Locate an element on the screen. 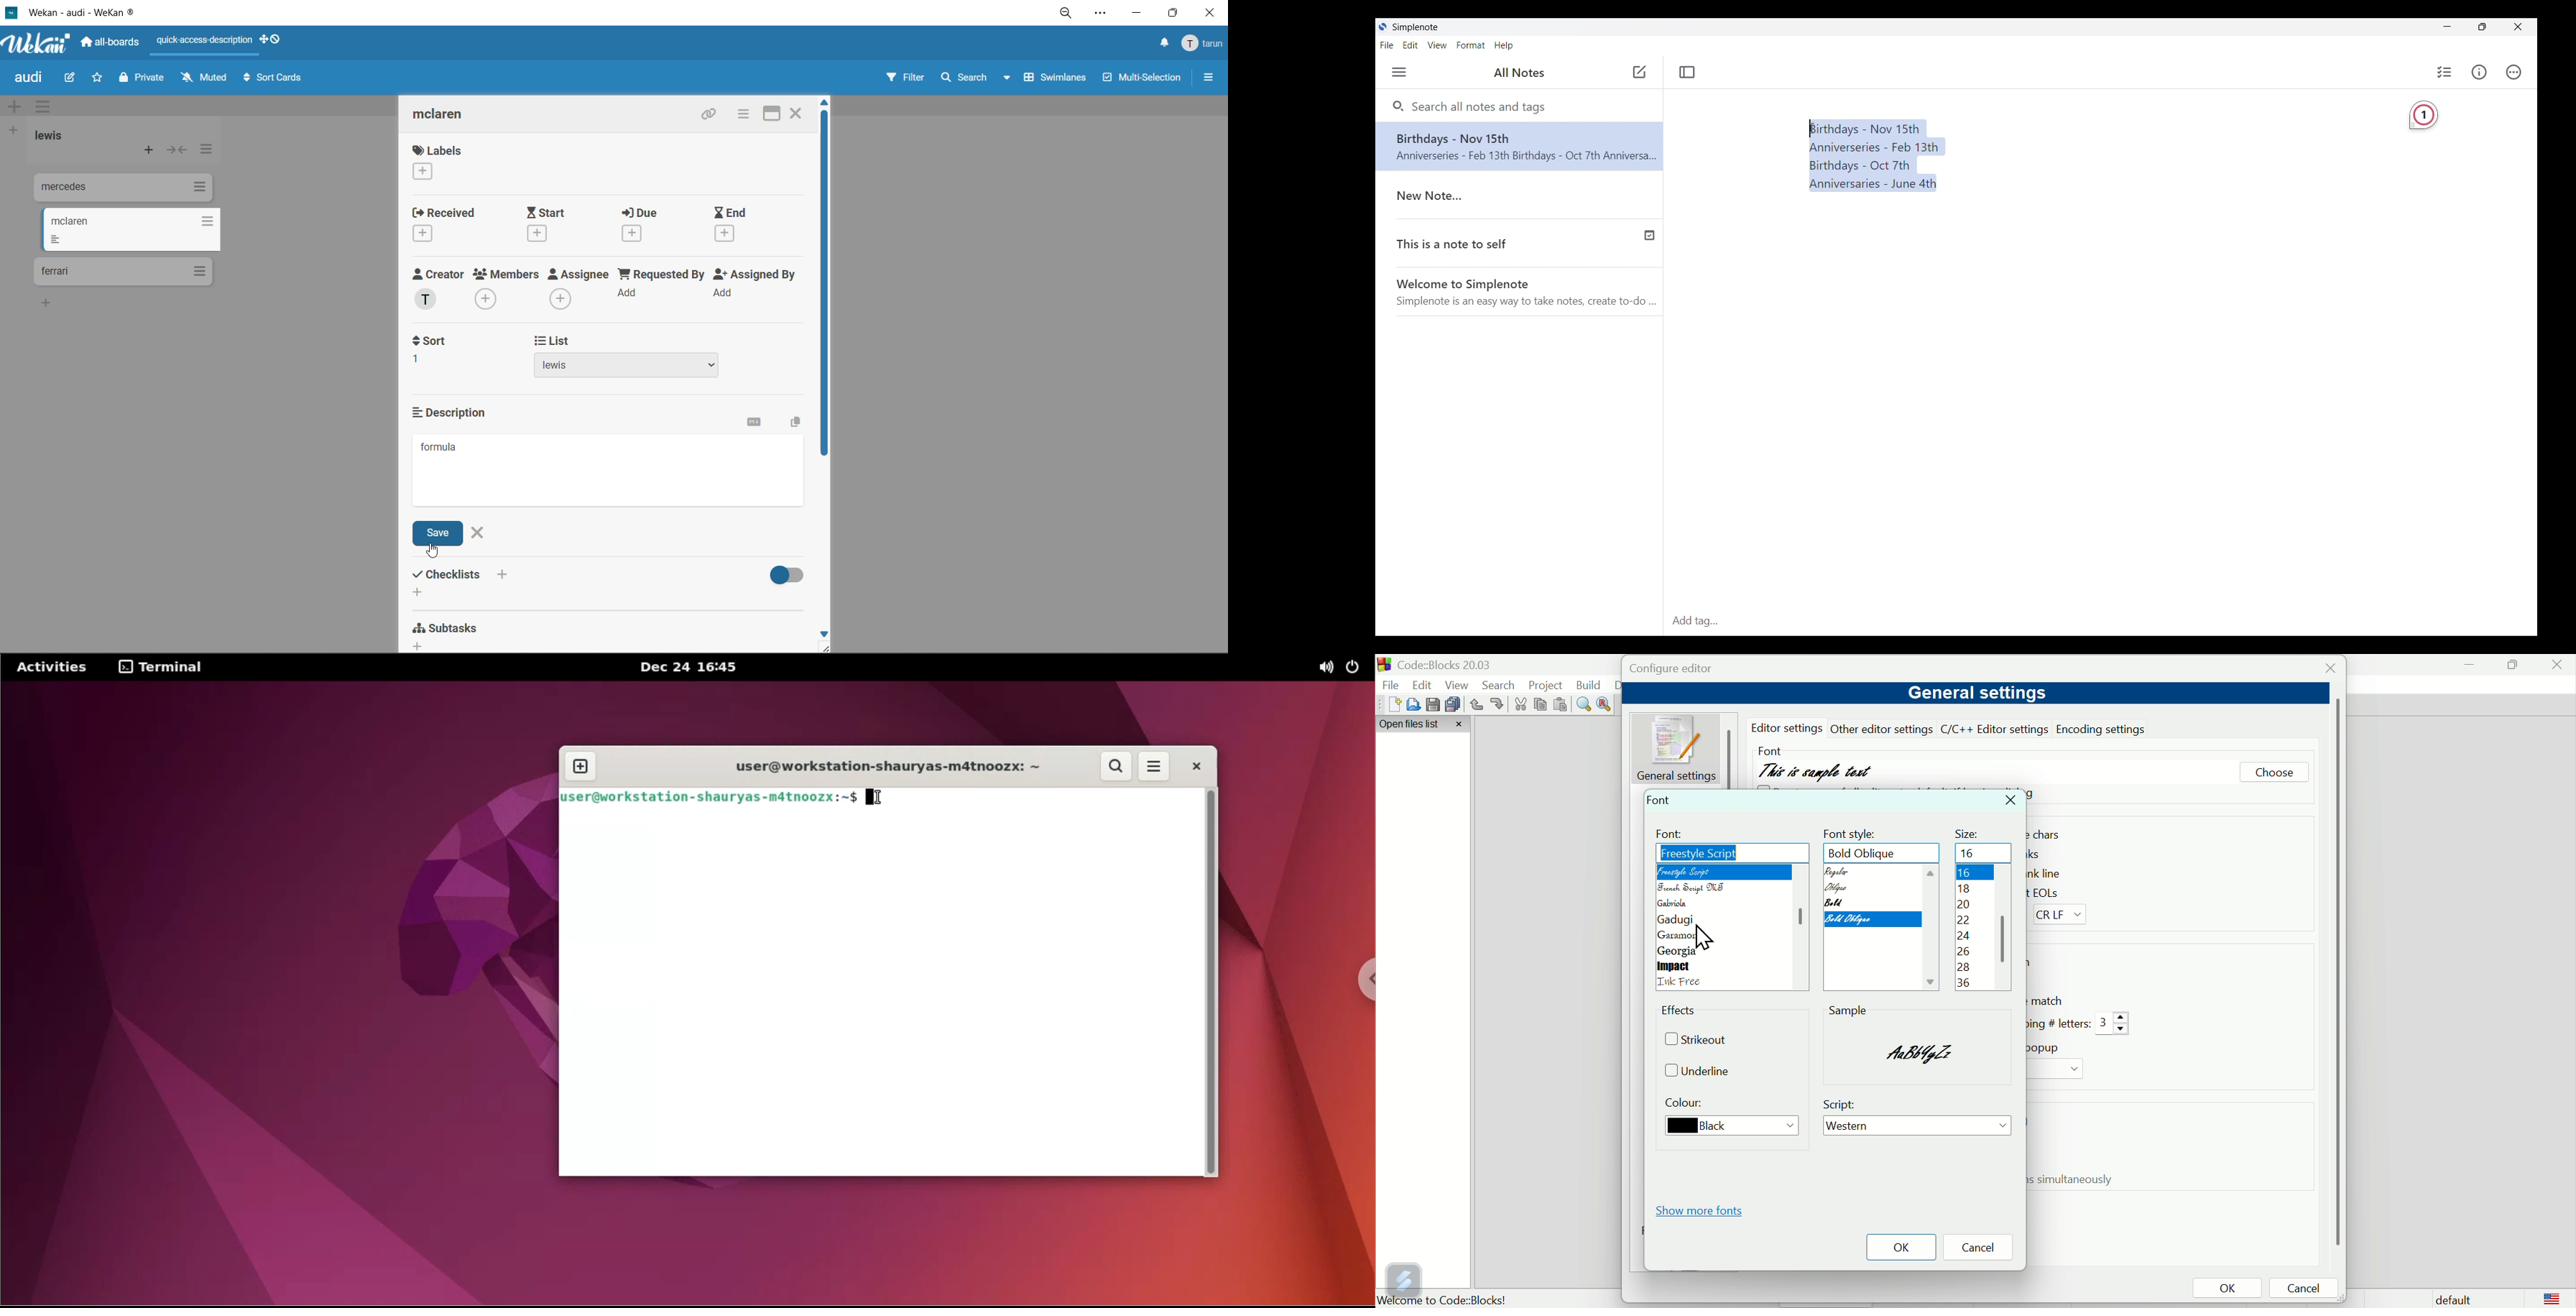  quick access description is located at coordinates (205, 41).